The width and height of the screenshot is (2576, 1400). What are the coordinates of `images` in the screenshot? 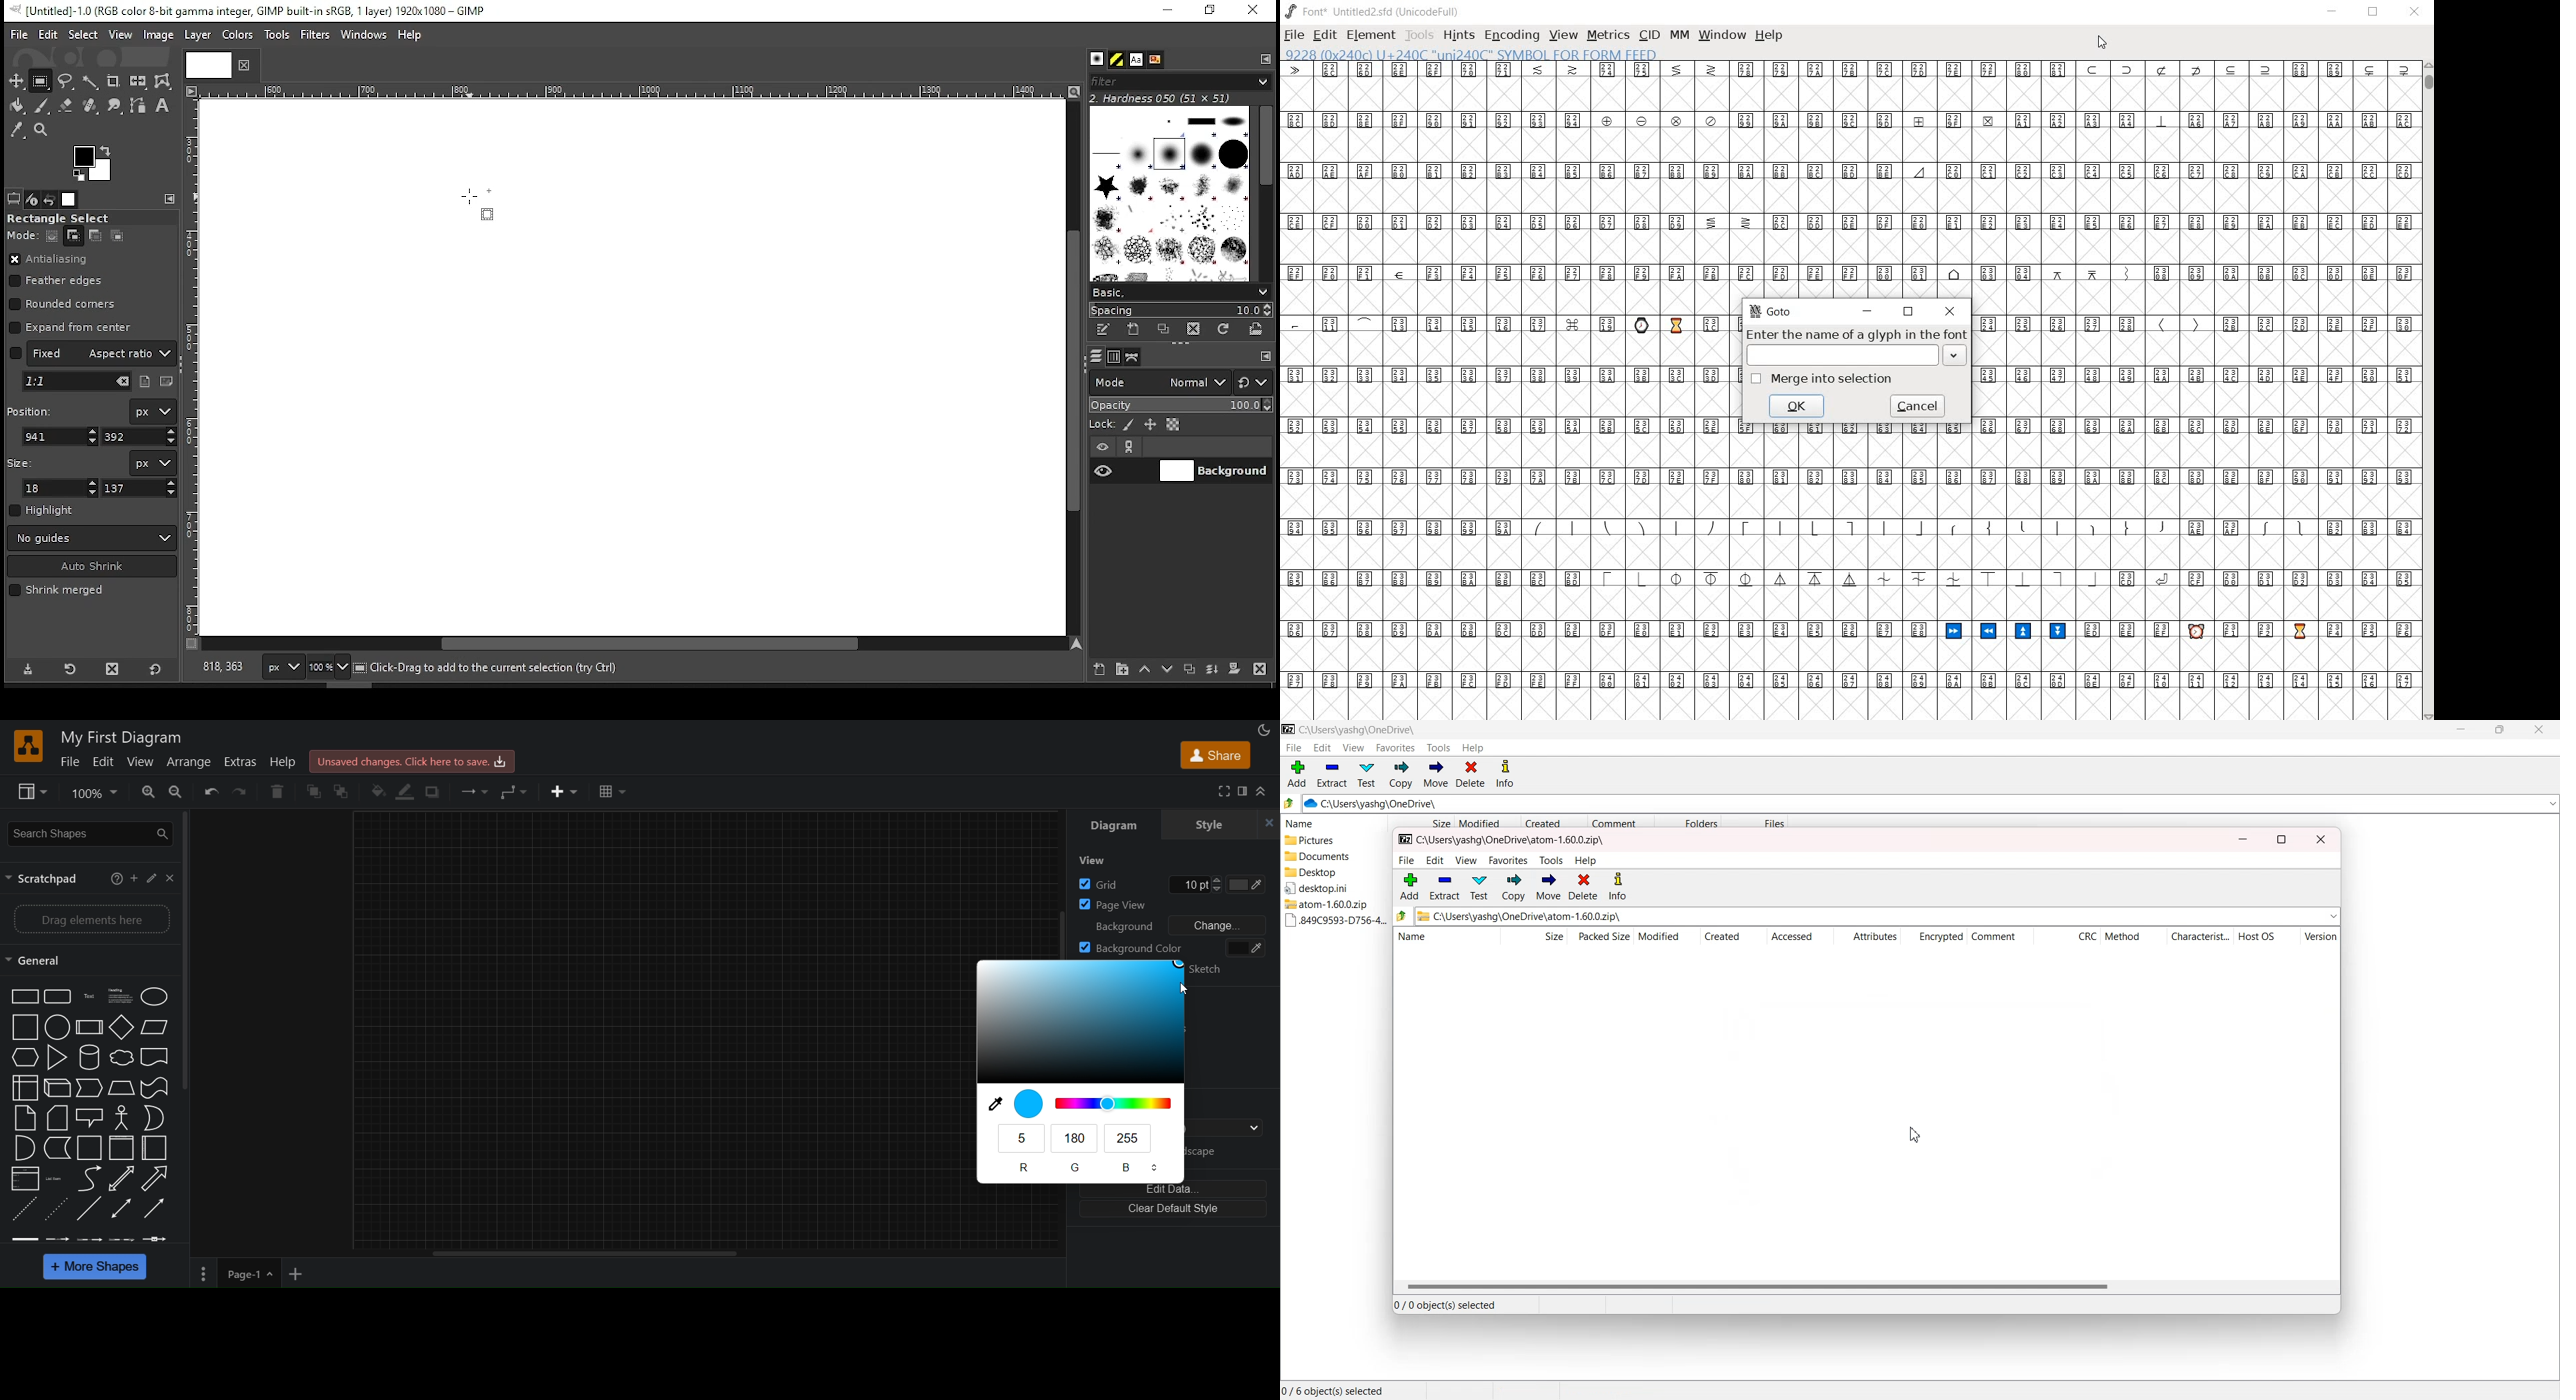 It's located at (70, 200).